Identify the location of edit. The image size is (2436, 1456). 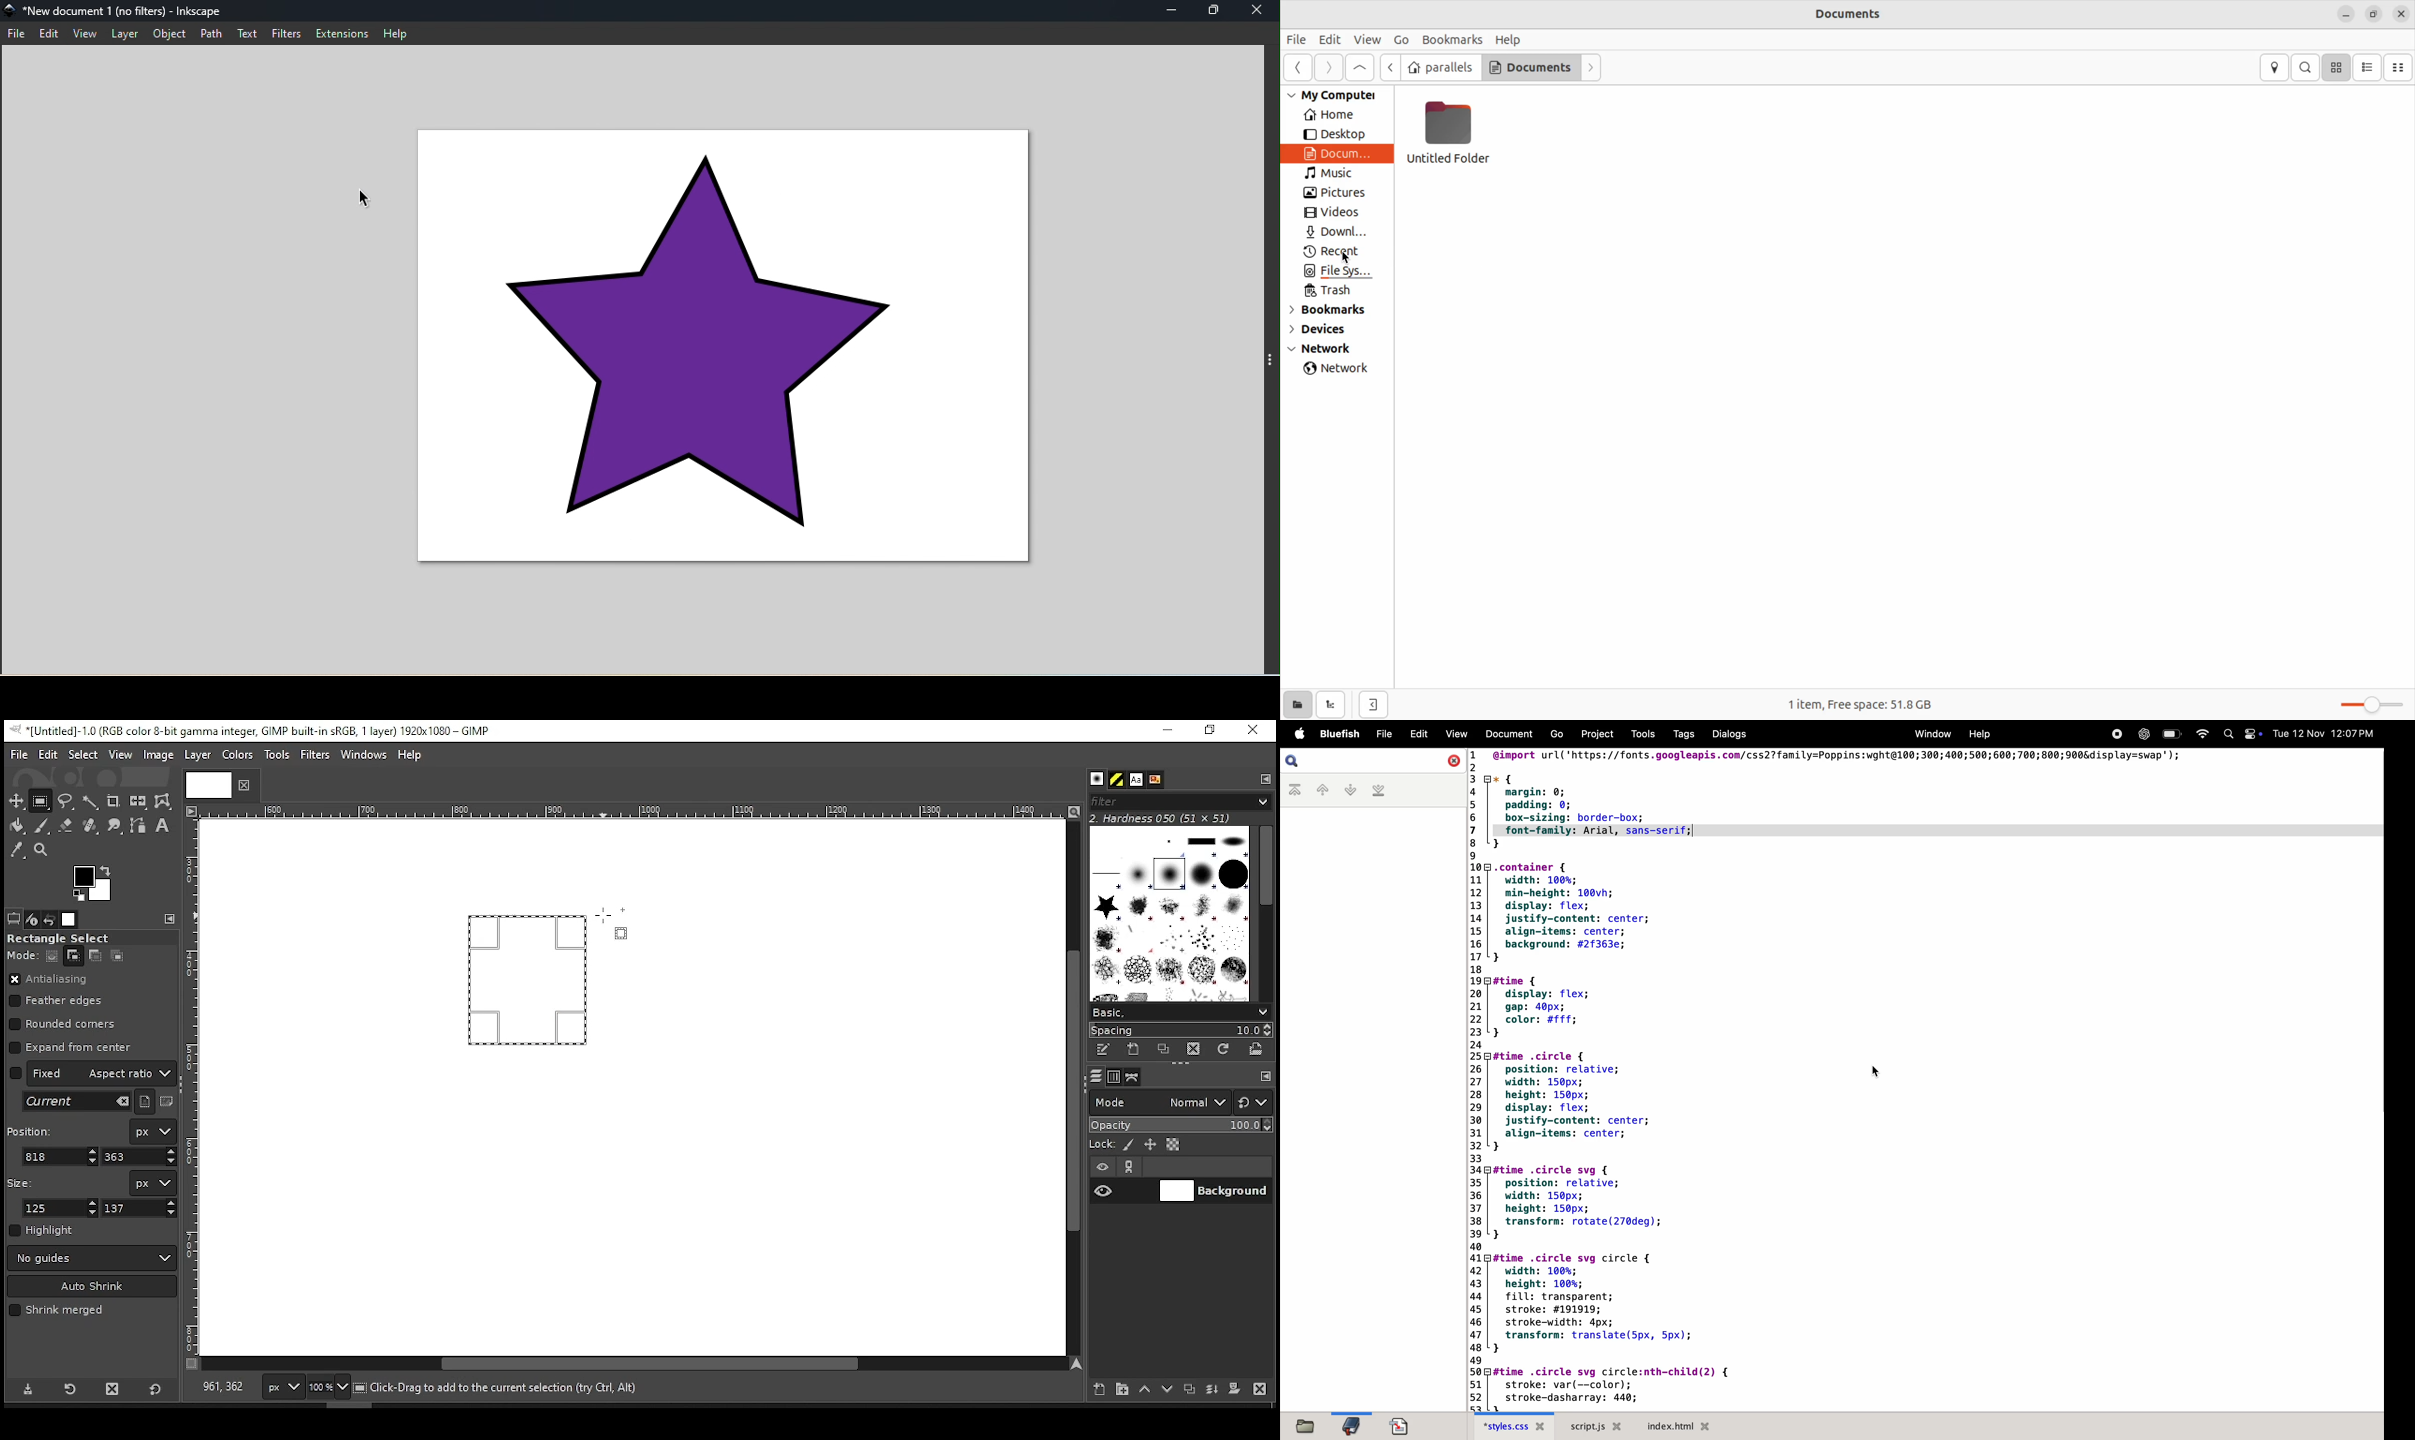
(48, 754).